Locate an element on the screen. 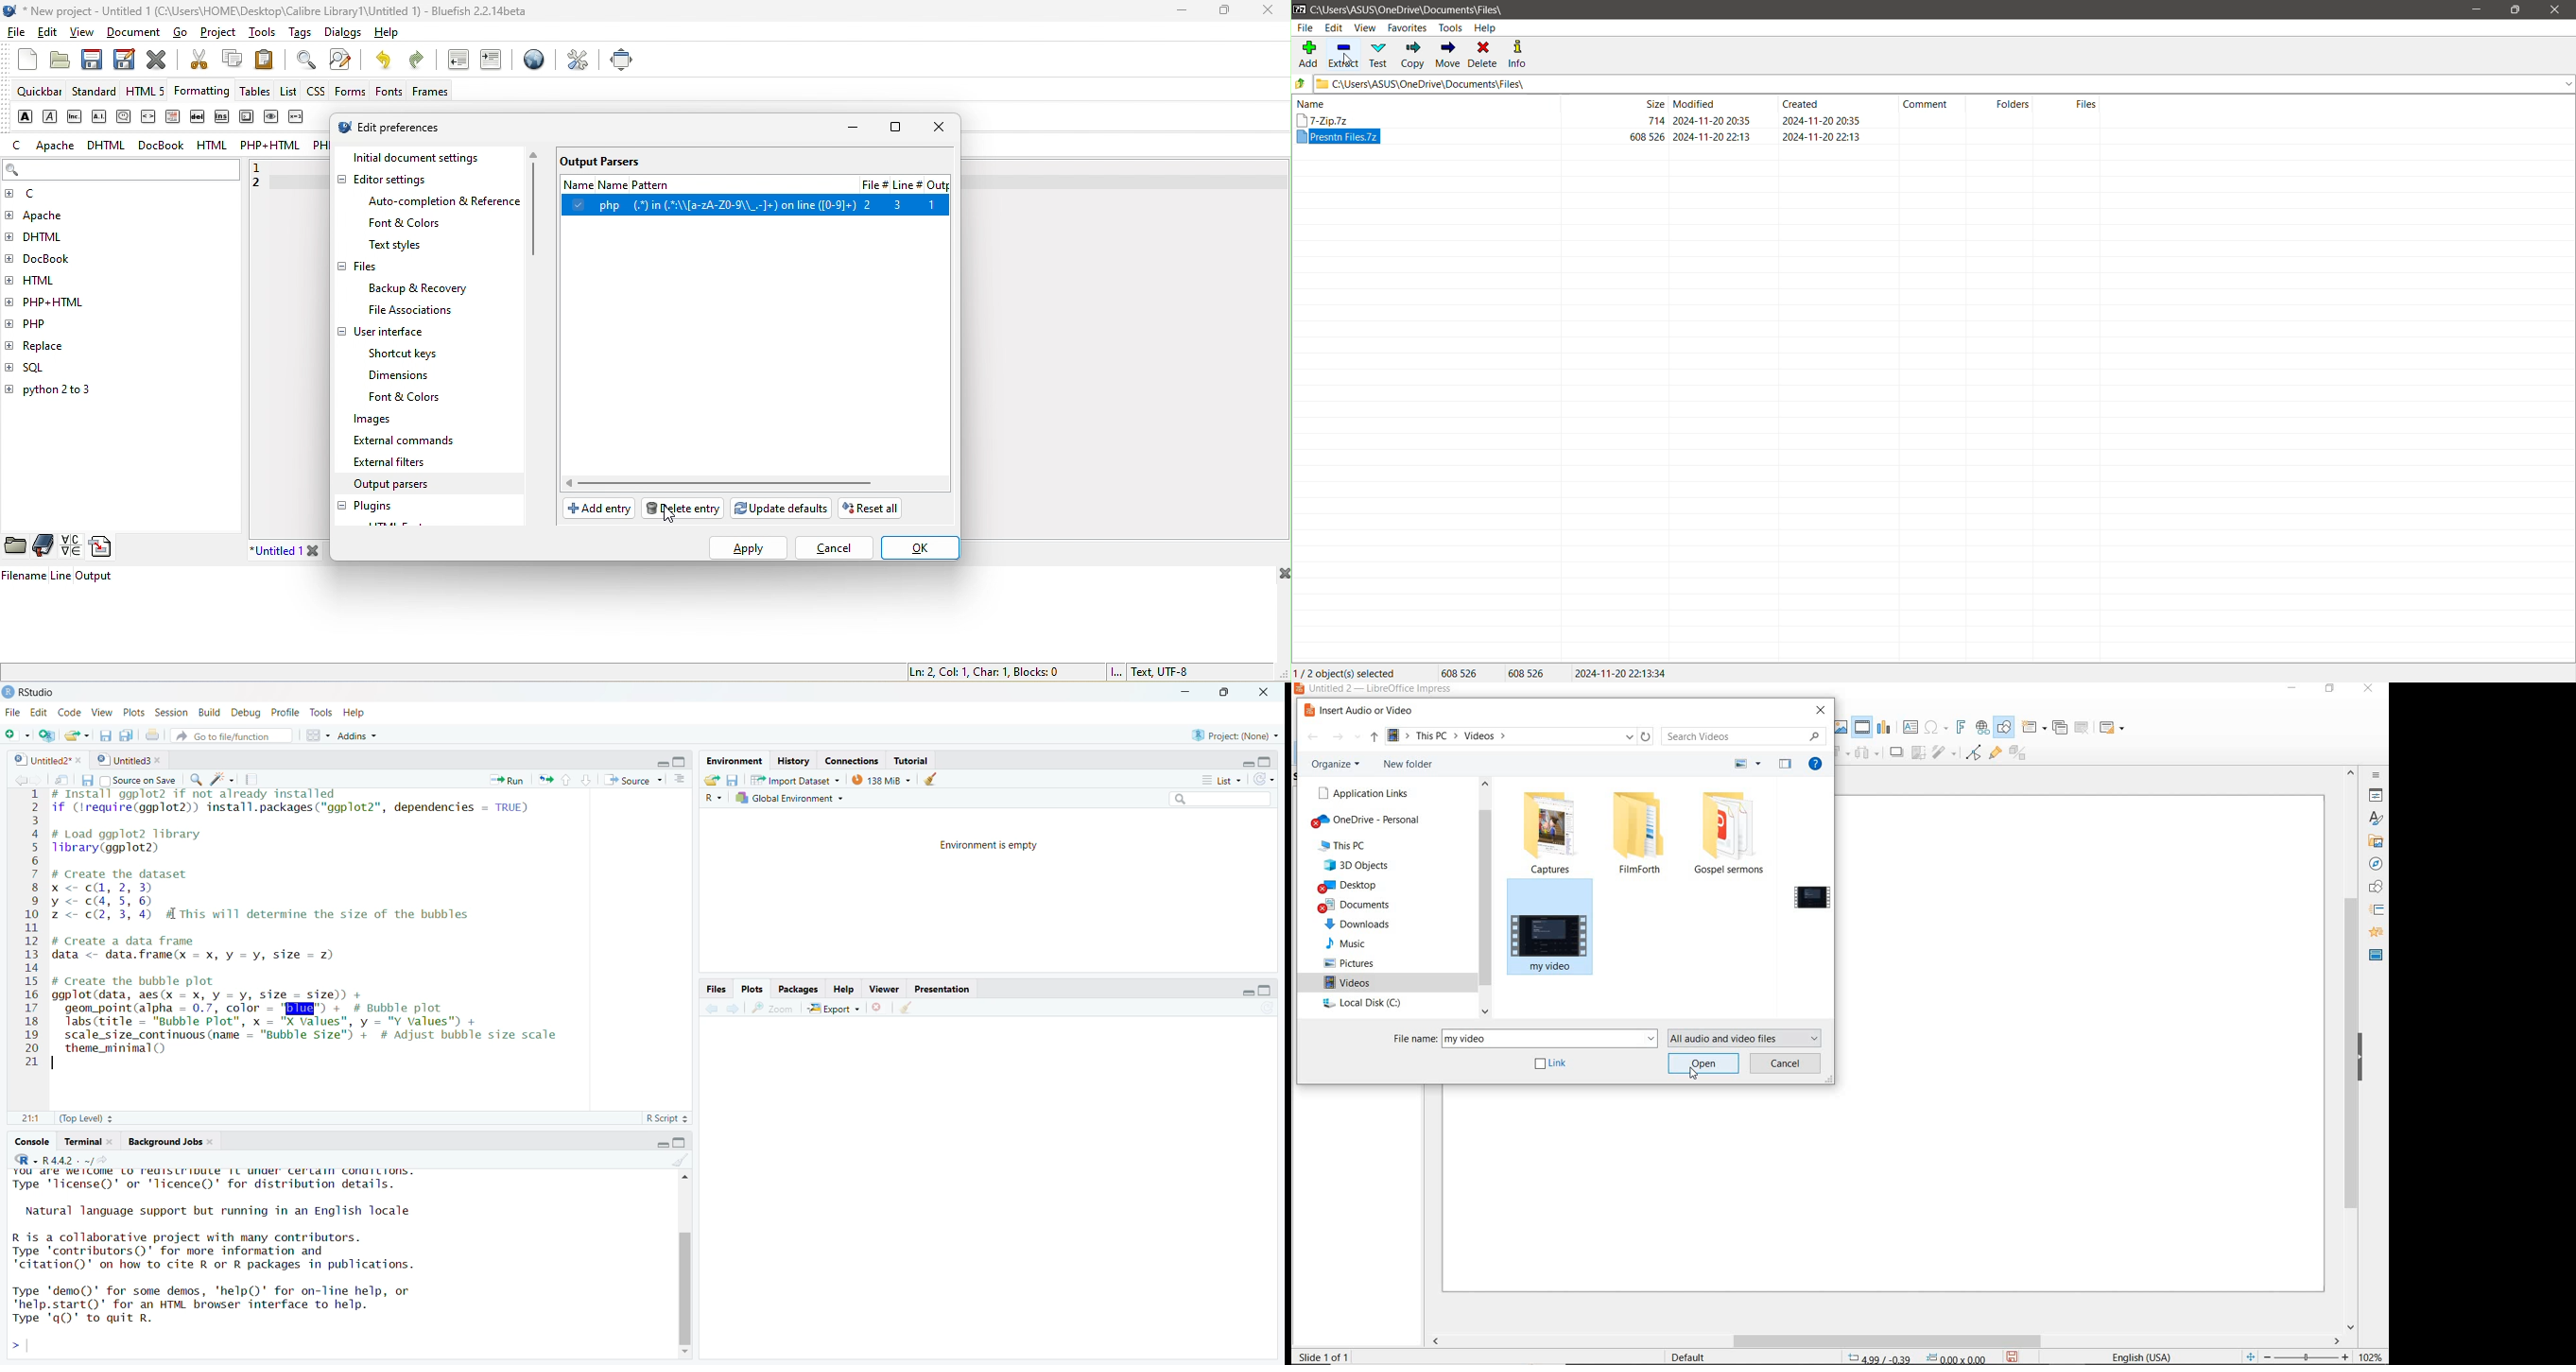  Connections is located at coordinates (850, 759).